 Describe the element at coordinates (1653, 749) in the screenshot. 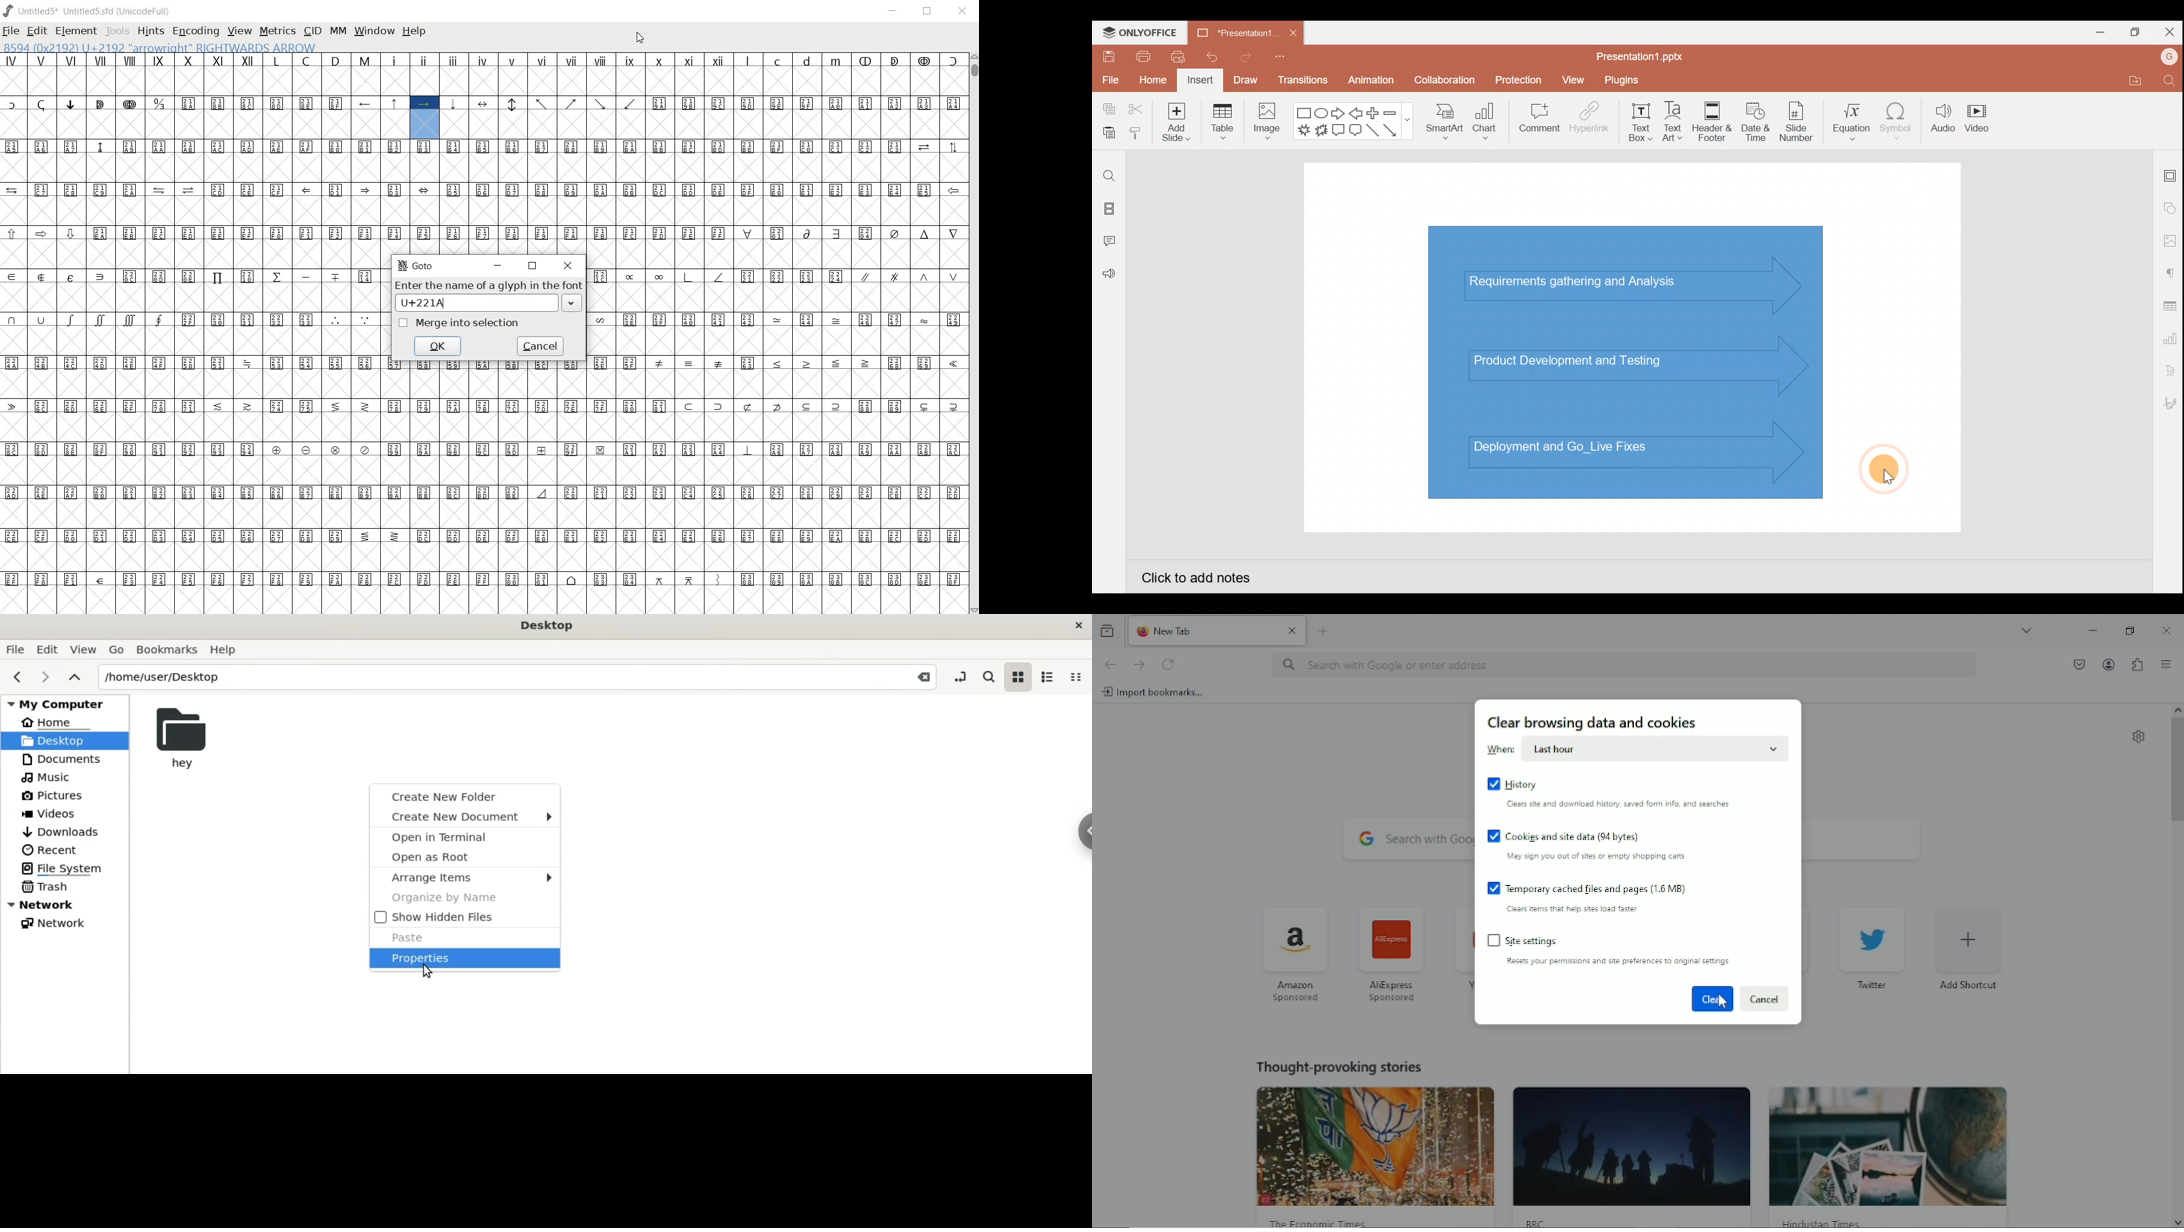

I see `Last hour` at that location.